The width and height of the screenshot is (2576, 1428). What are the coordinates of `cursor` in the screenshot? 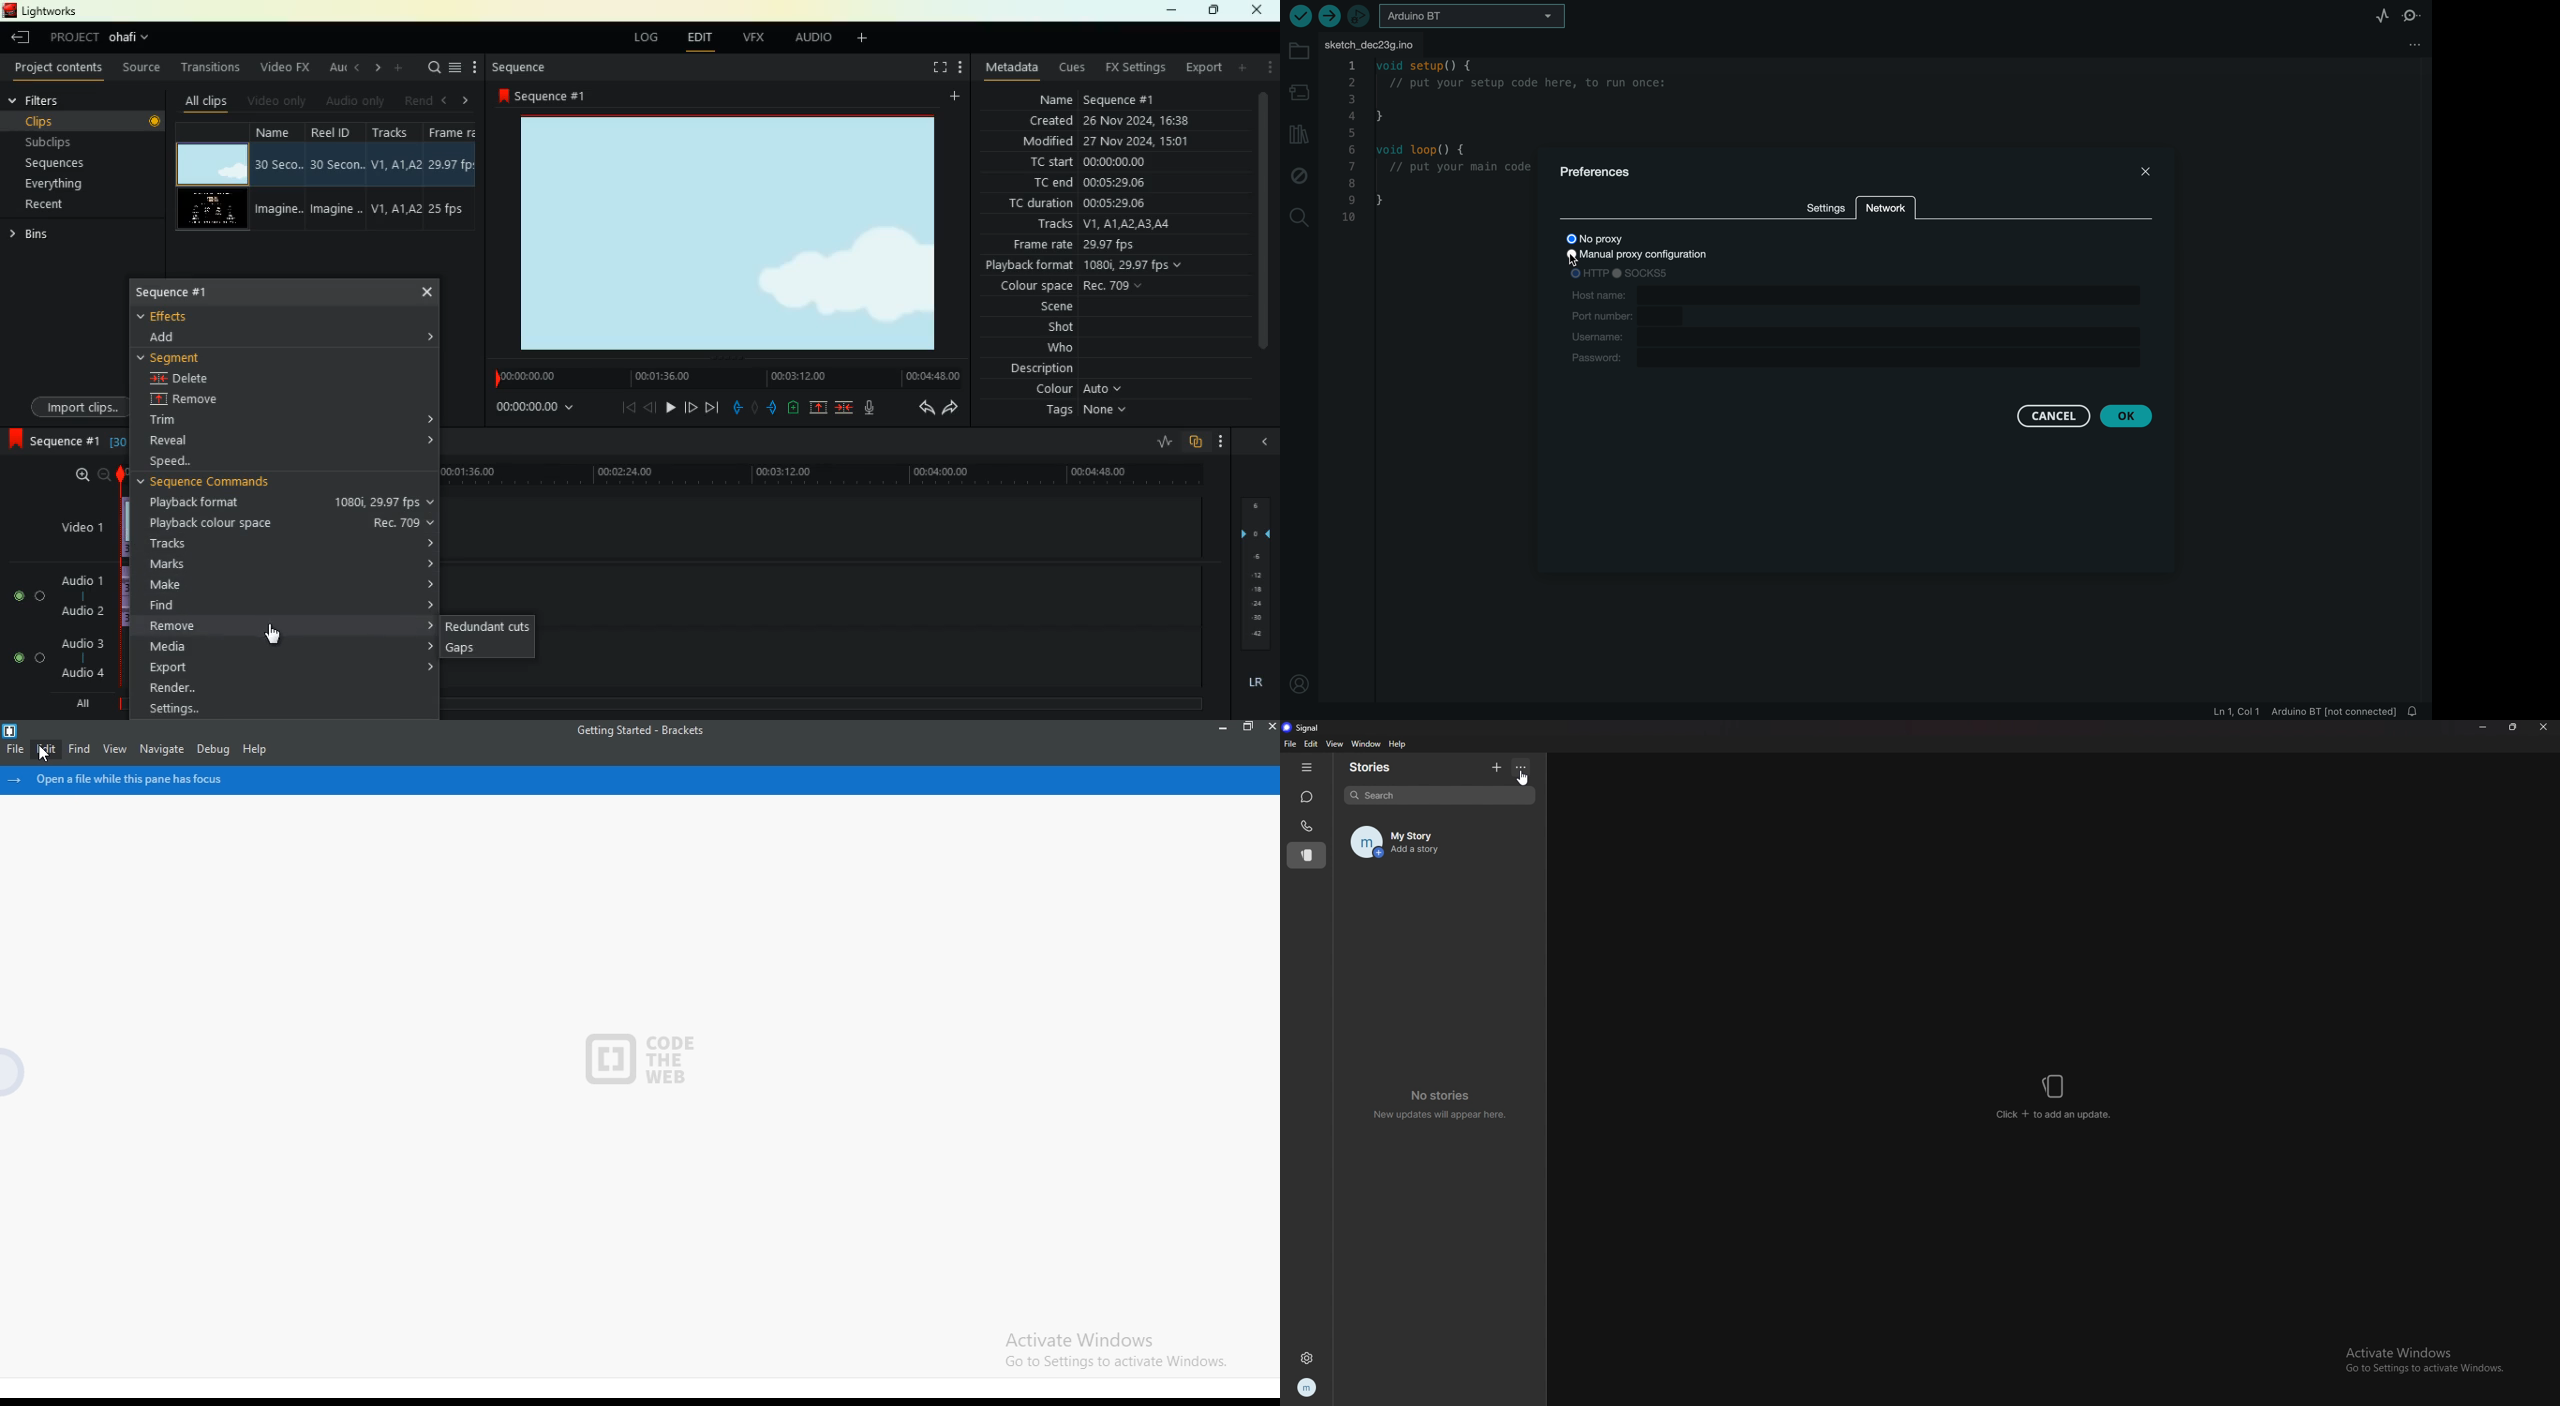 It's located at (45, 755).